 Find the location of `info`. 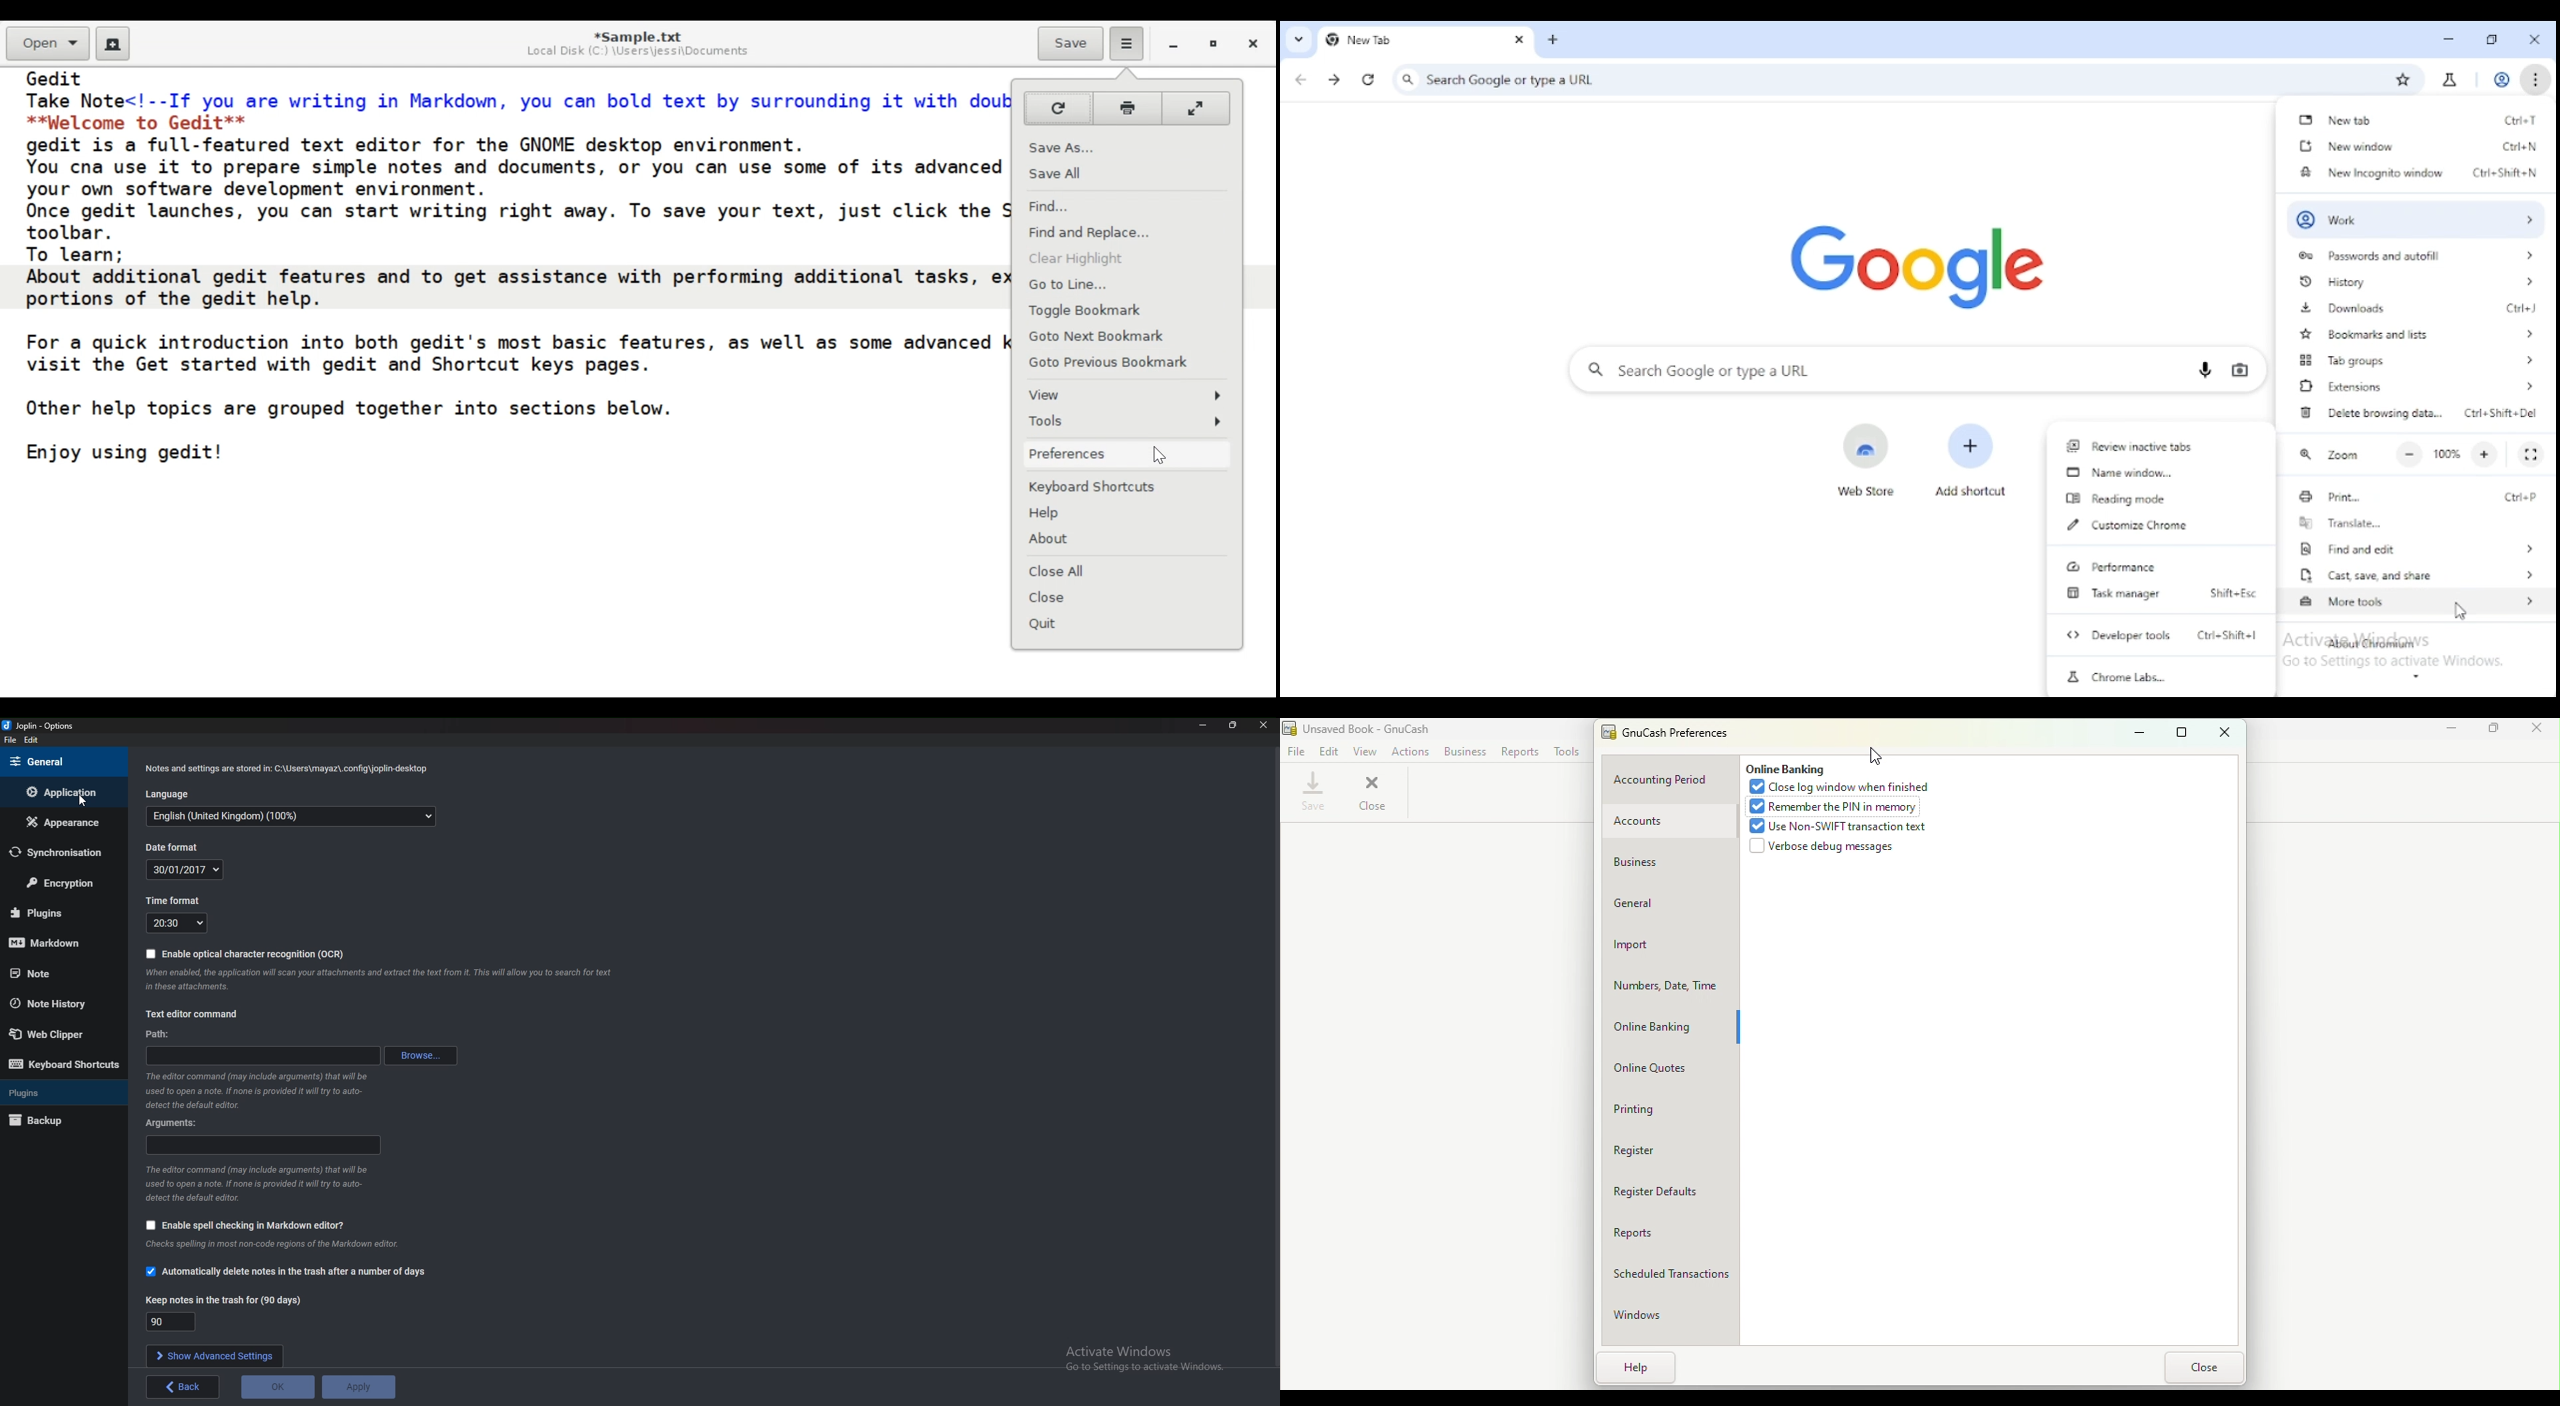

info is located at coordinates (259, 1091).